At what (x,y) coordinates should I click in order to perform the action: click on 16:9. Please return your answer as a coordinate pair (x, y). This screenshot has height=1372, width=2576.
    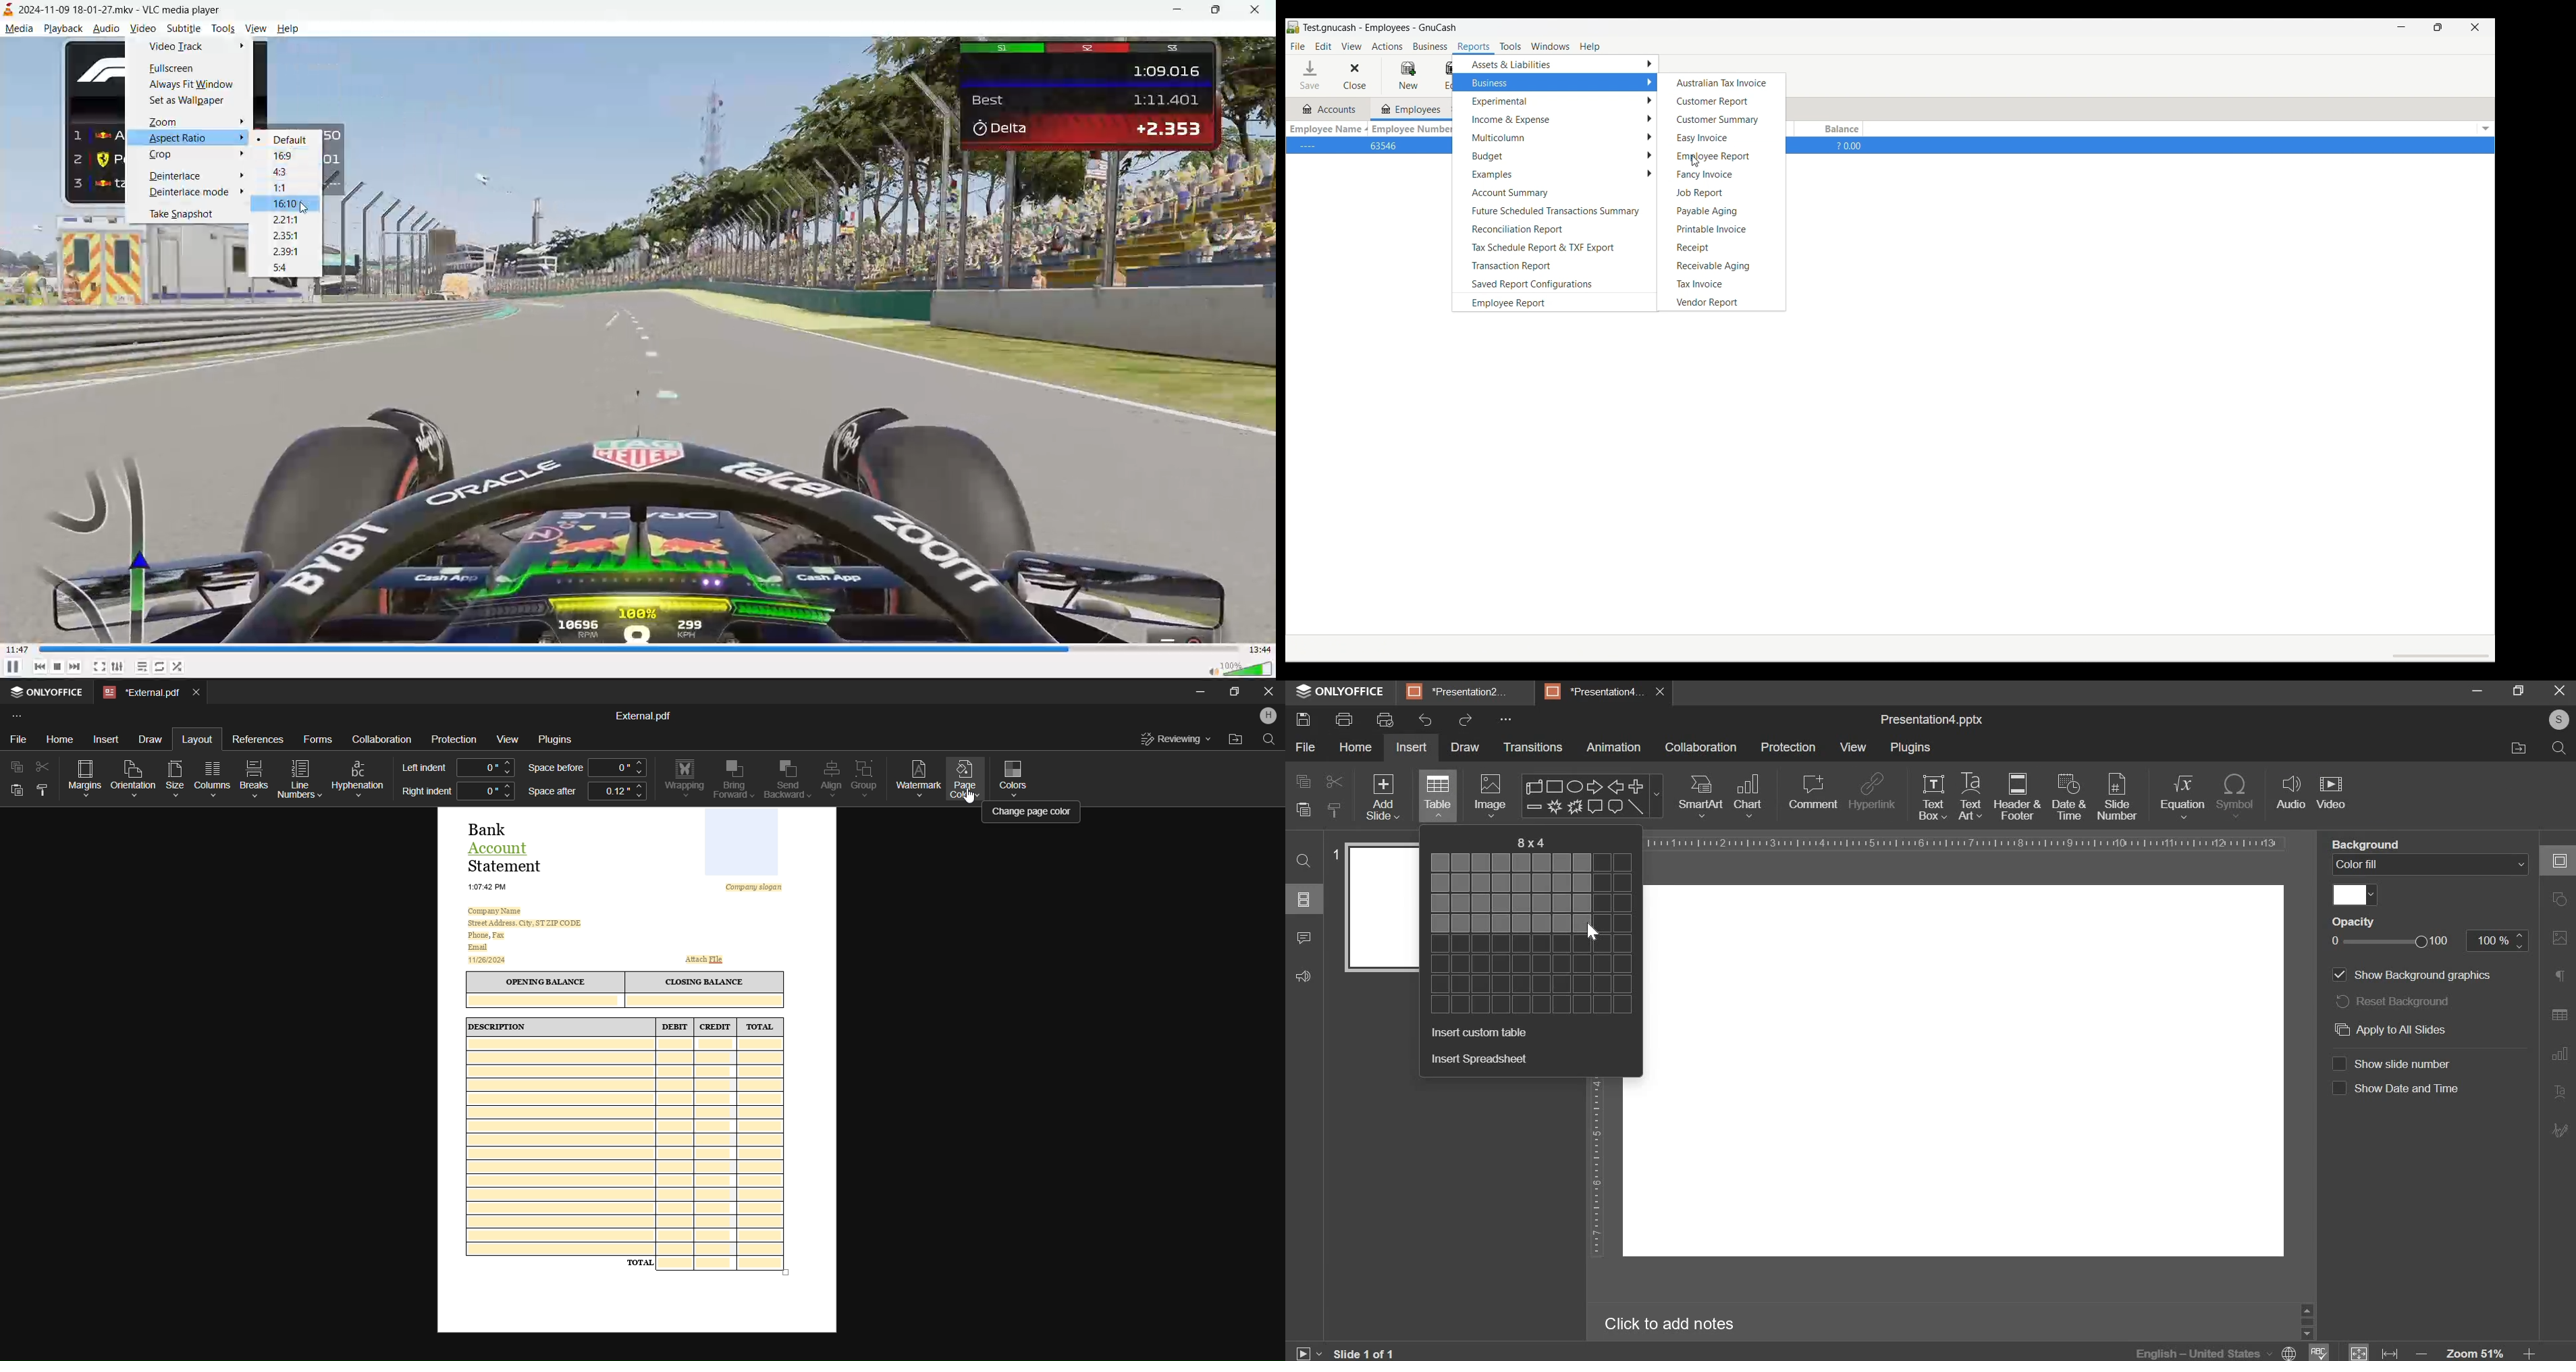
    Looking at the image, I should click on (287, 156).